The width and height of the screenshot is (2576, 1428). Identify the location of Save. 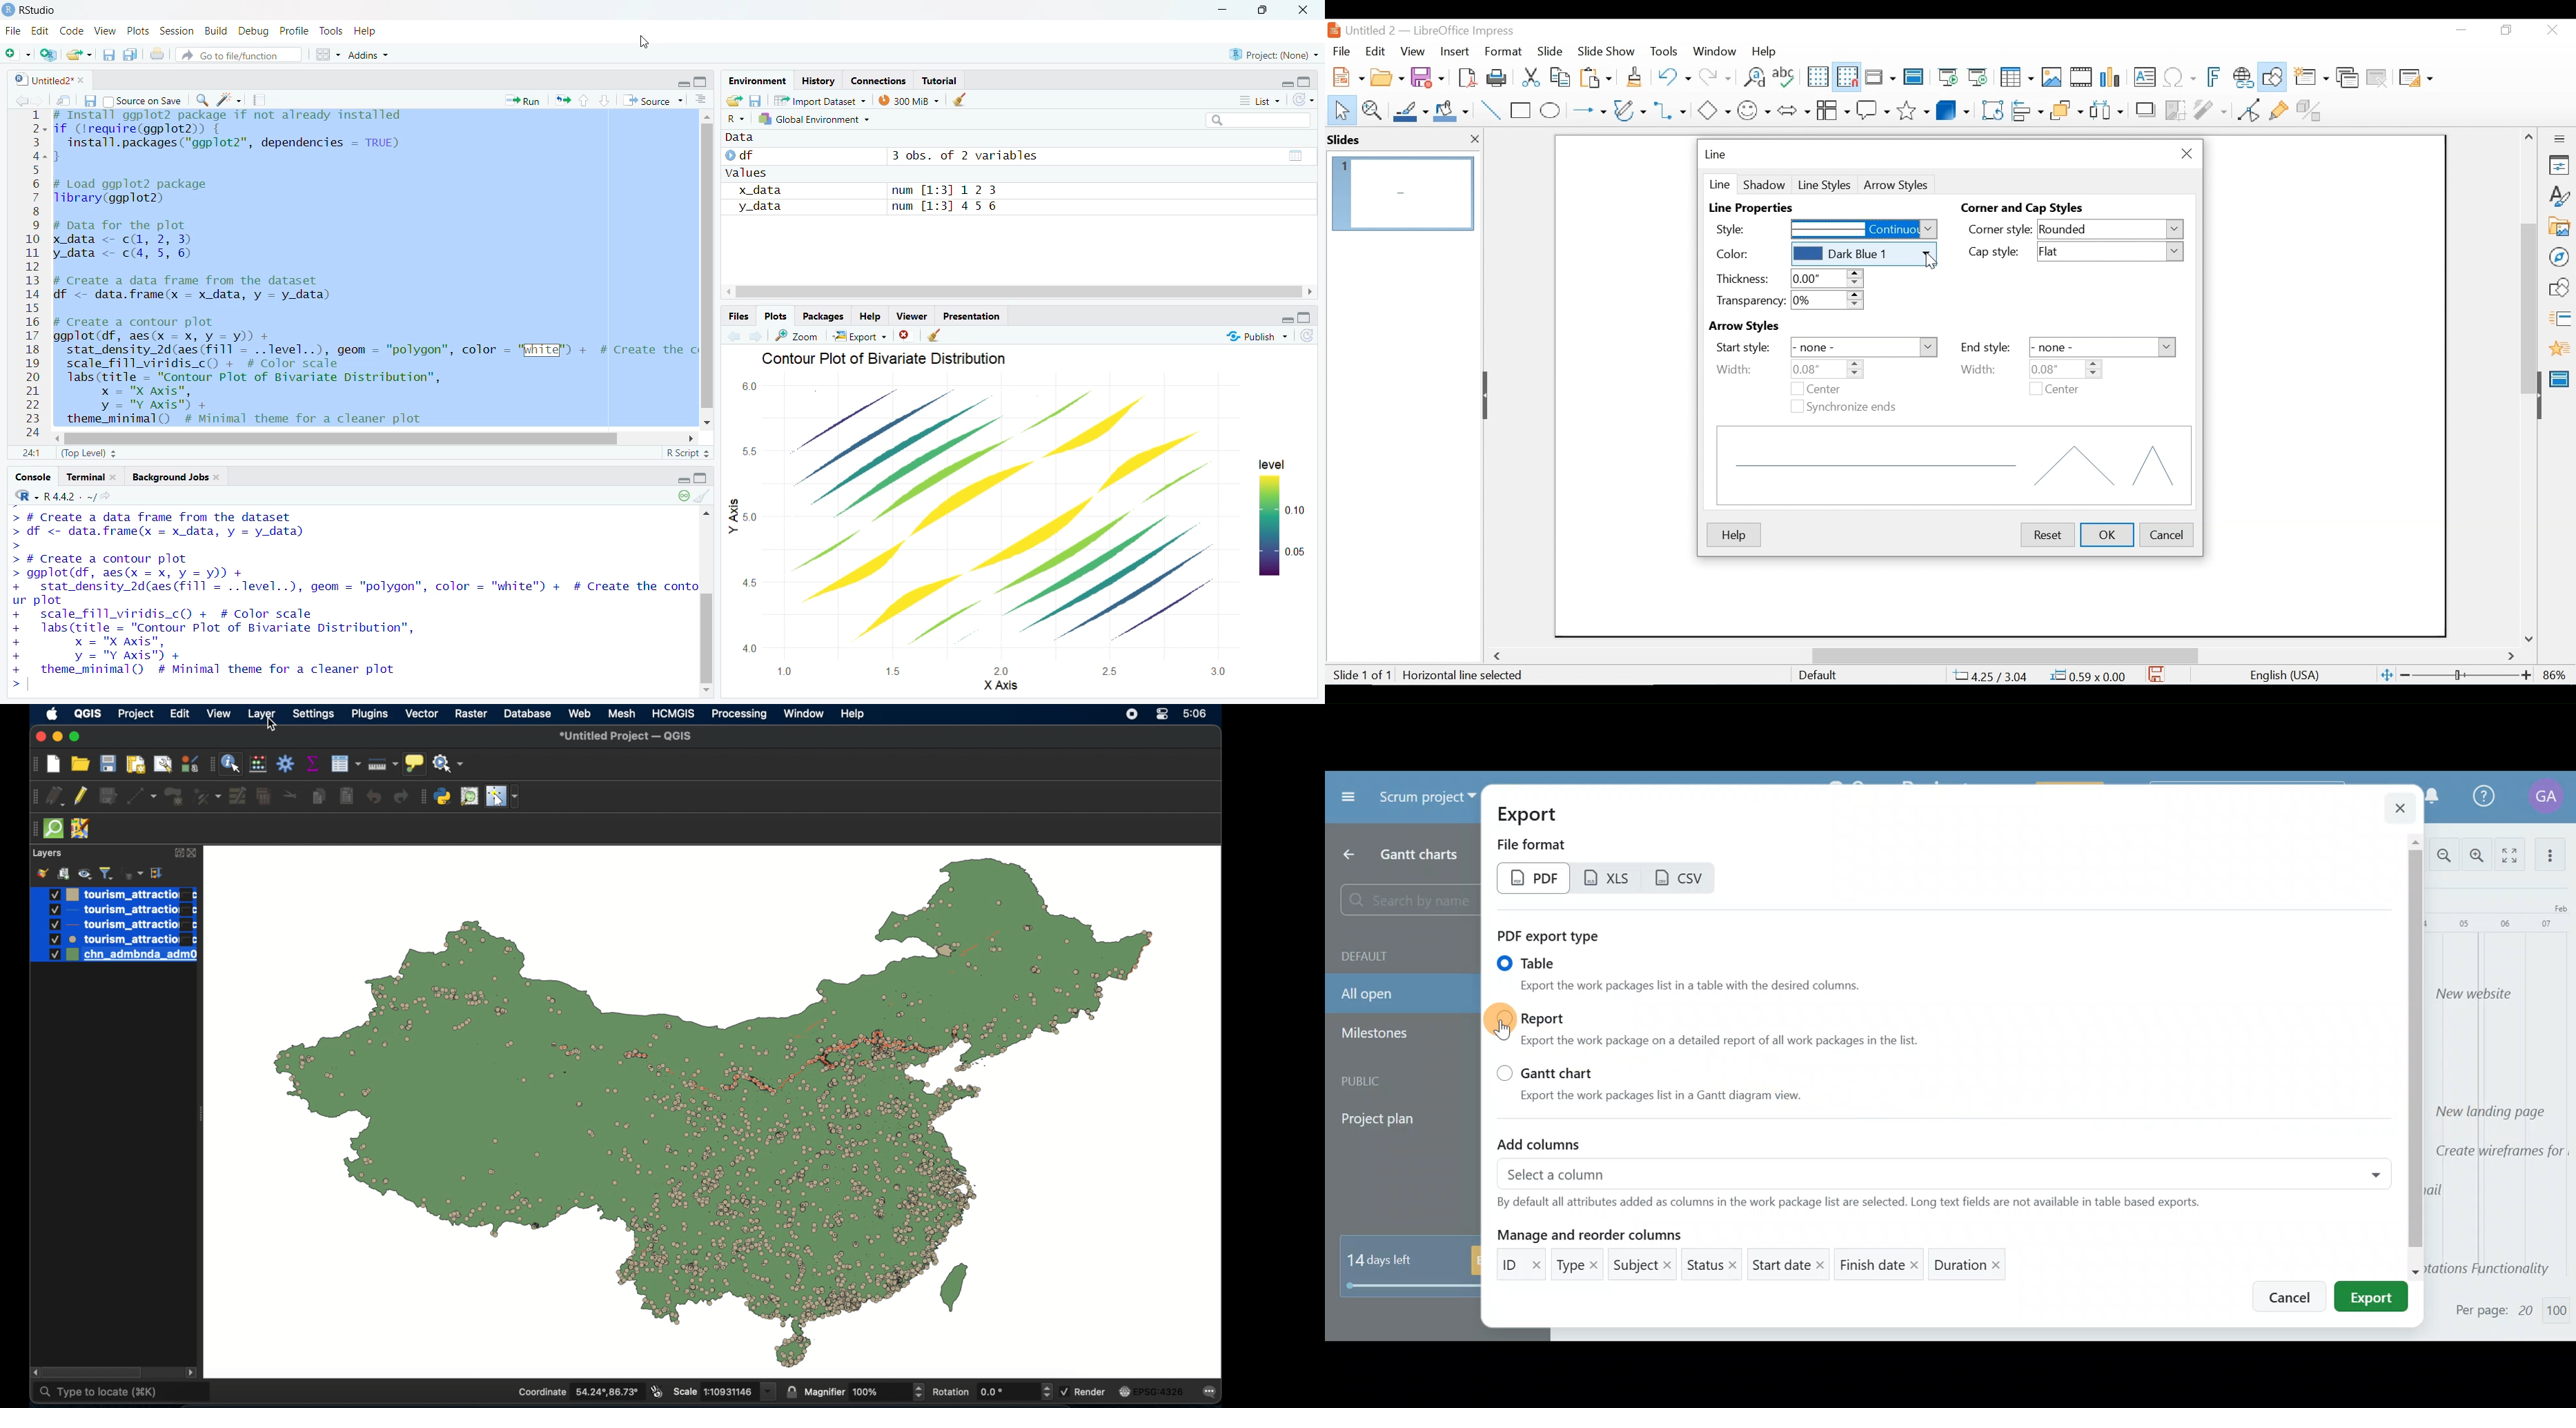
(1429, 76).